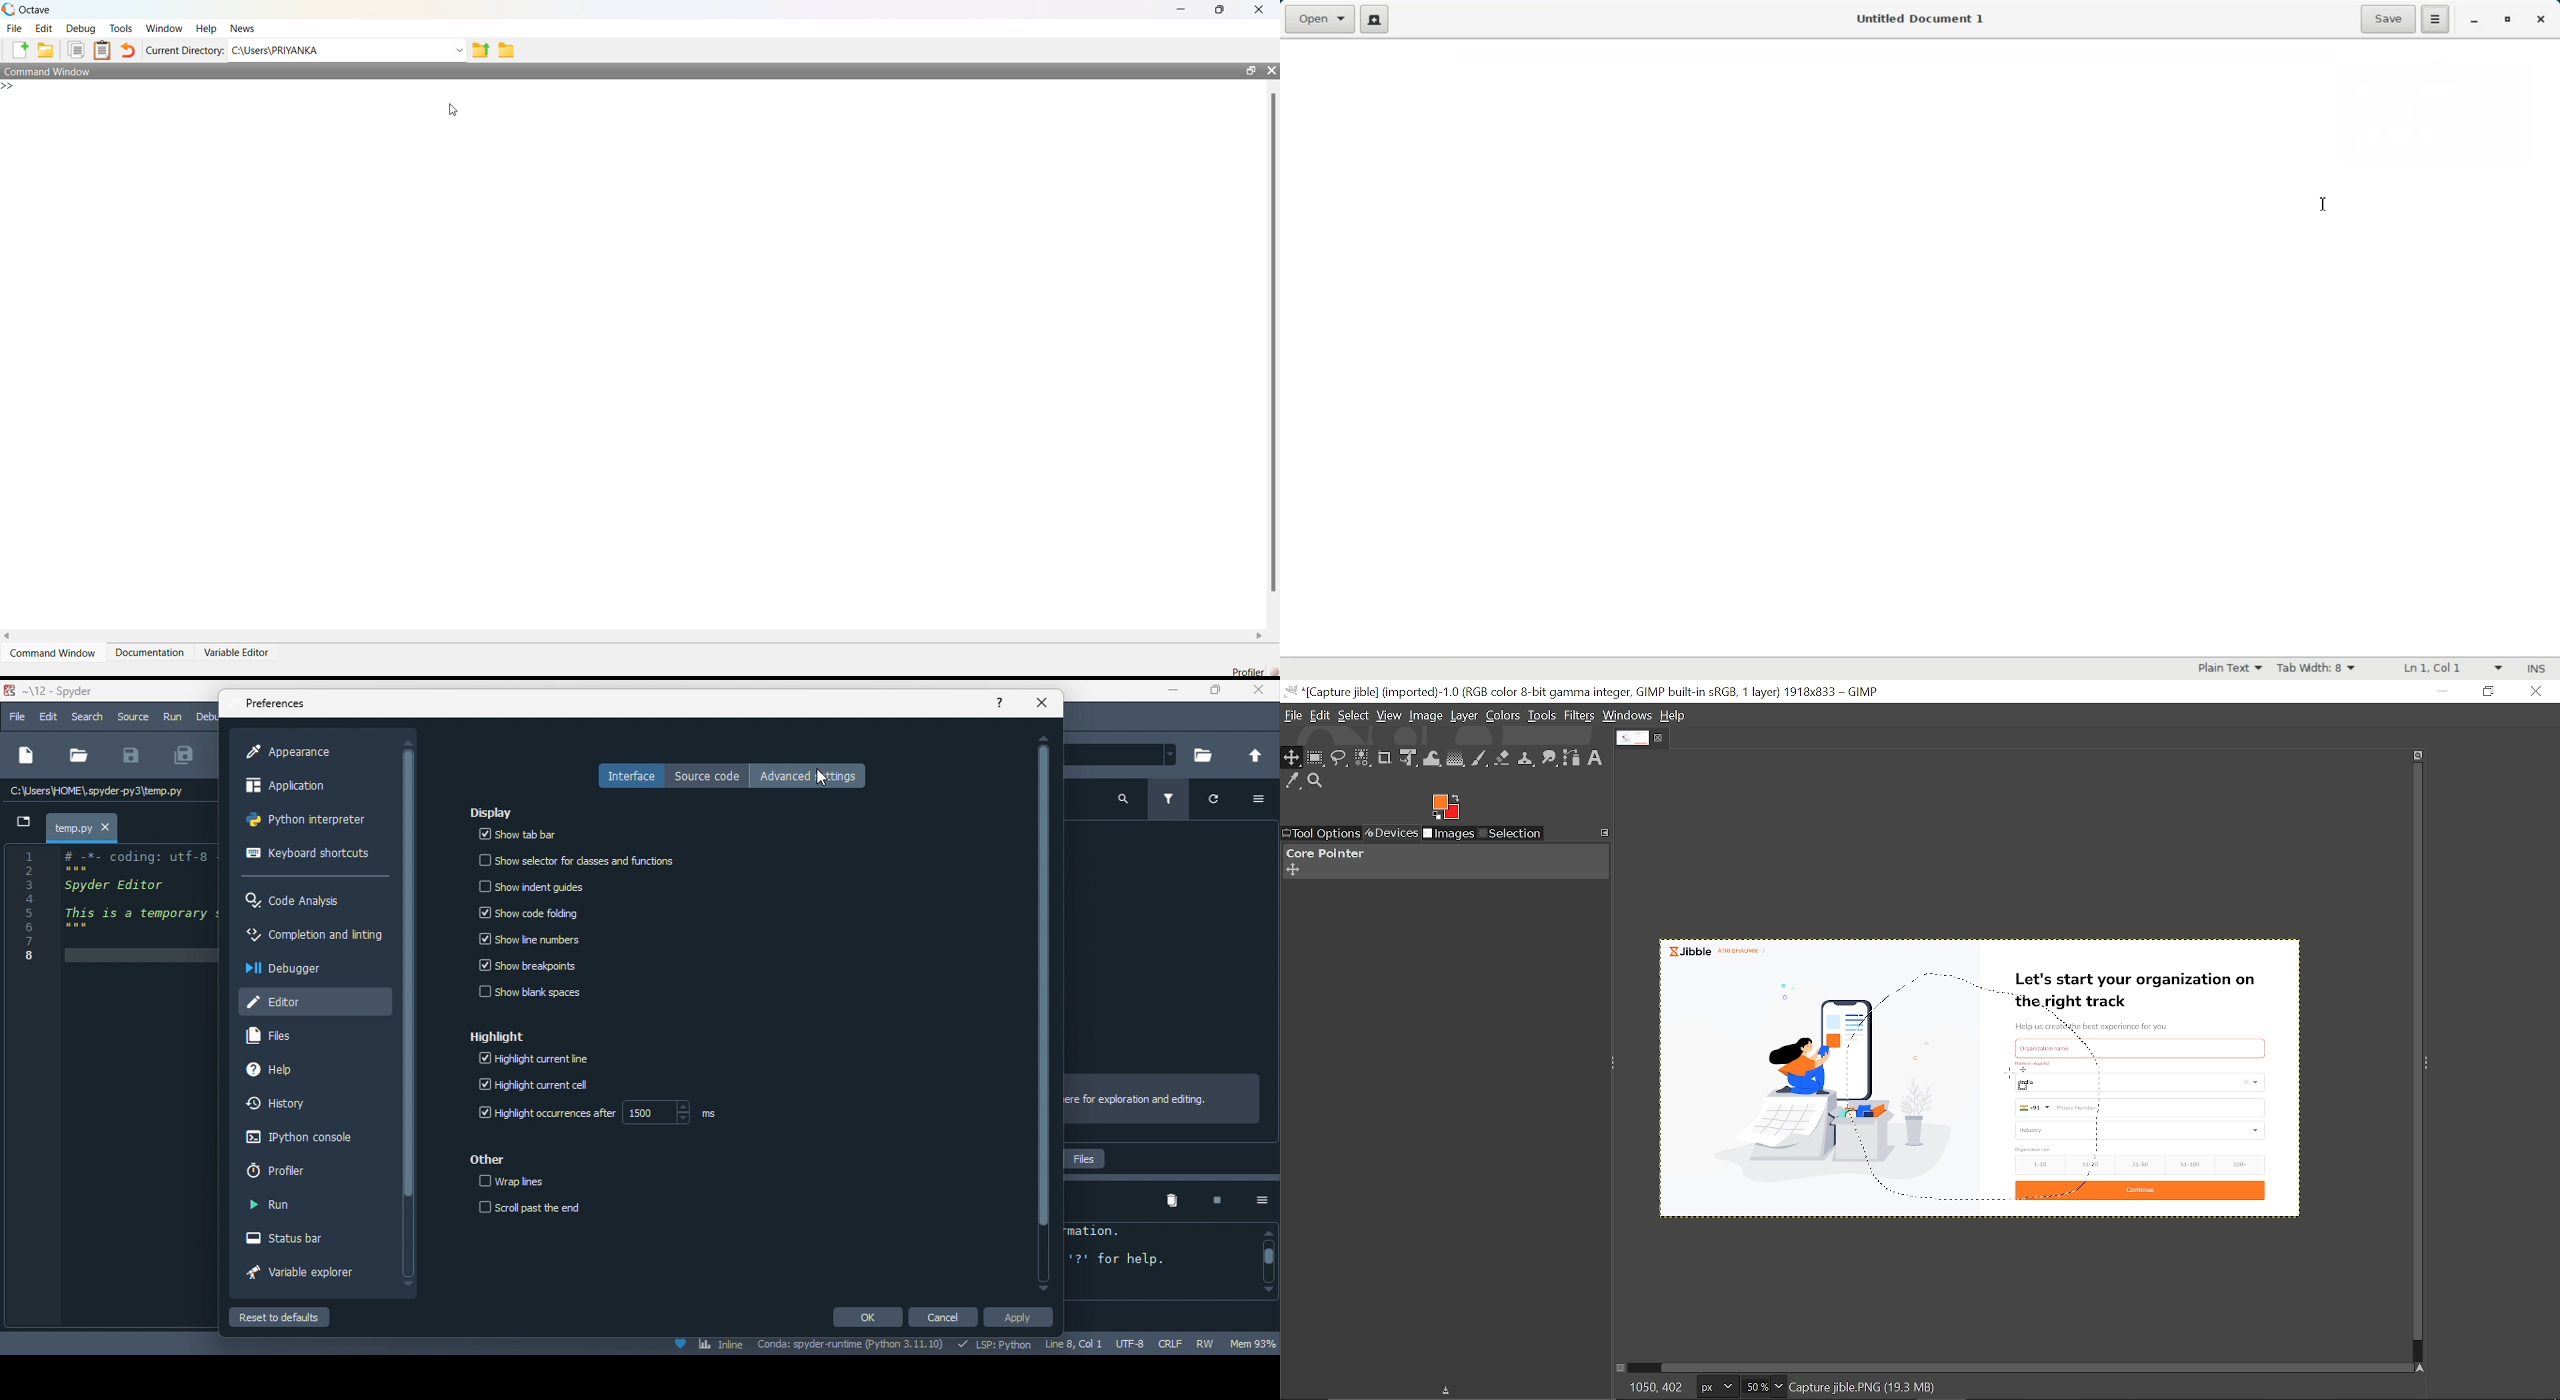 This screenshot has height=1400, width=2576. Describe the element at coordinates (1172, 1202) in the screenshot. I see `remove all` at that location.